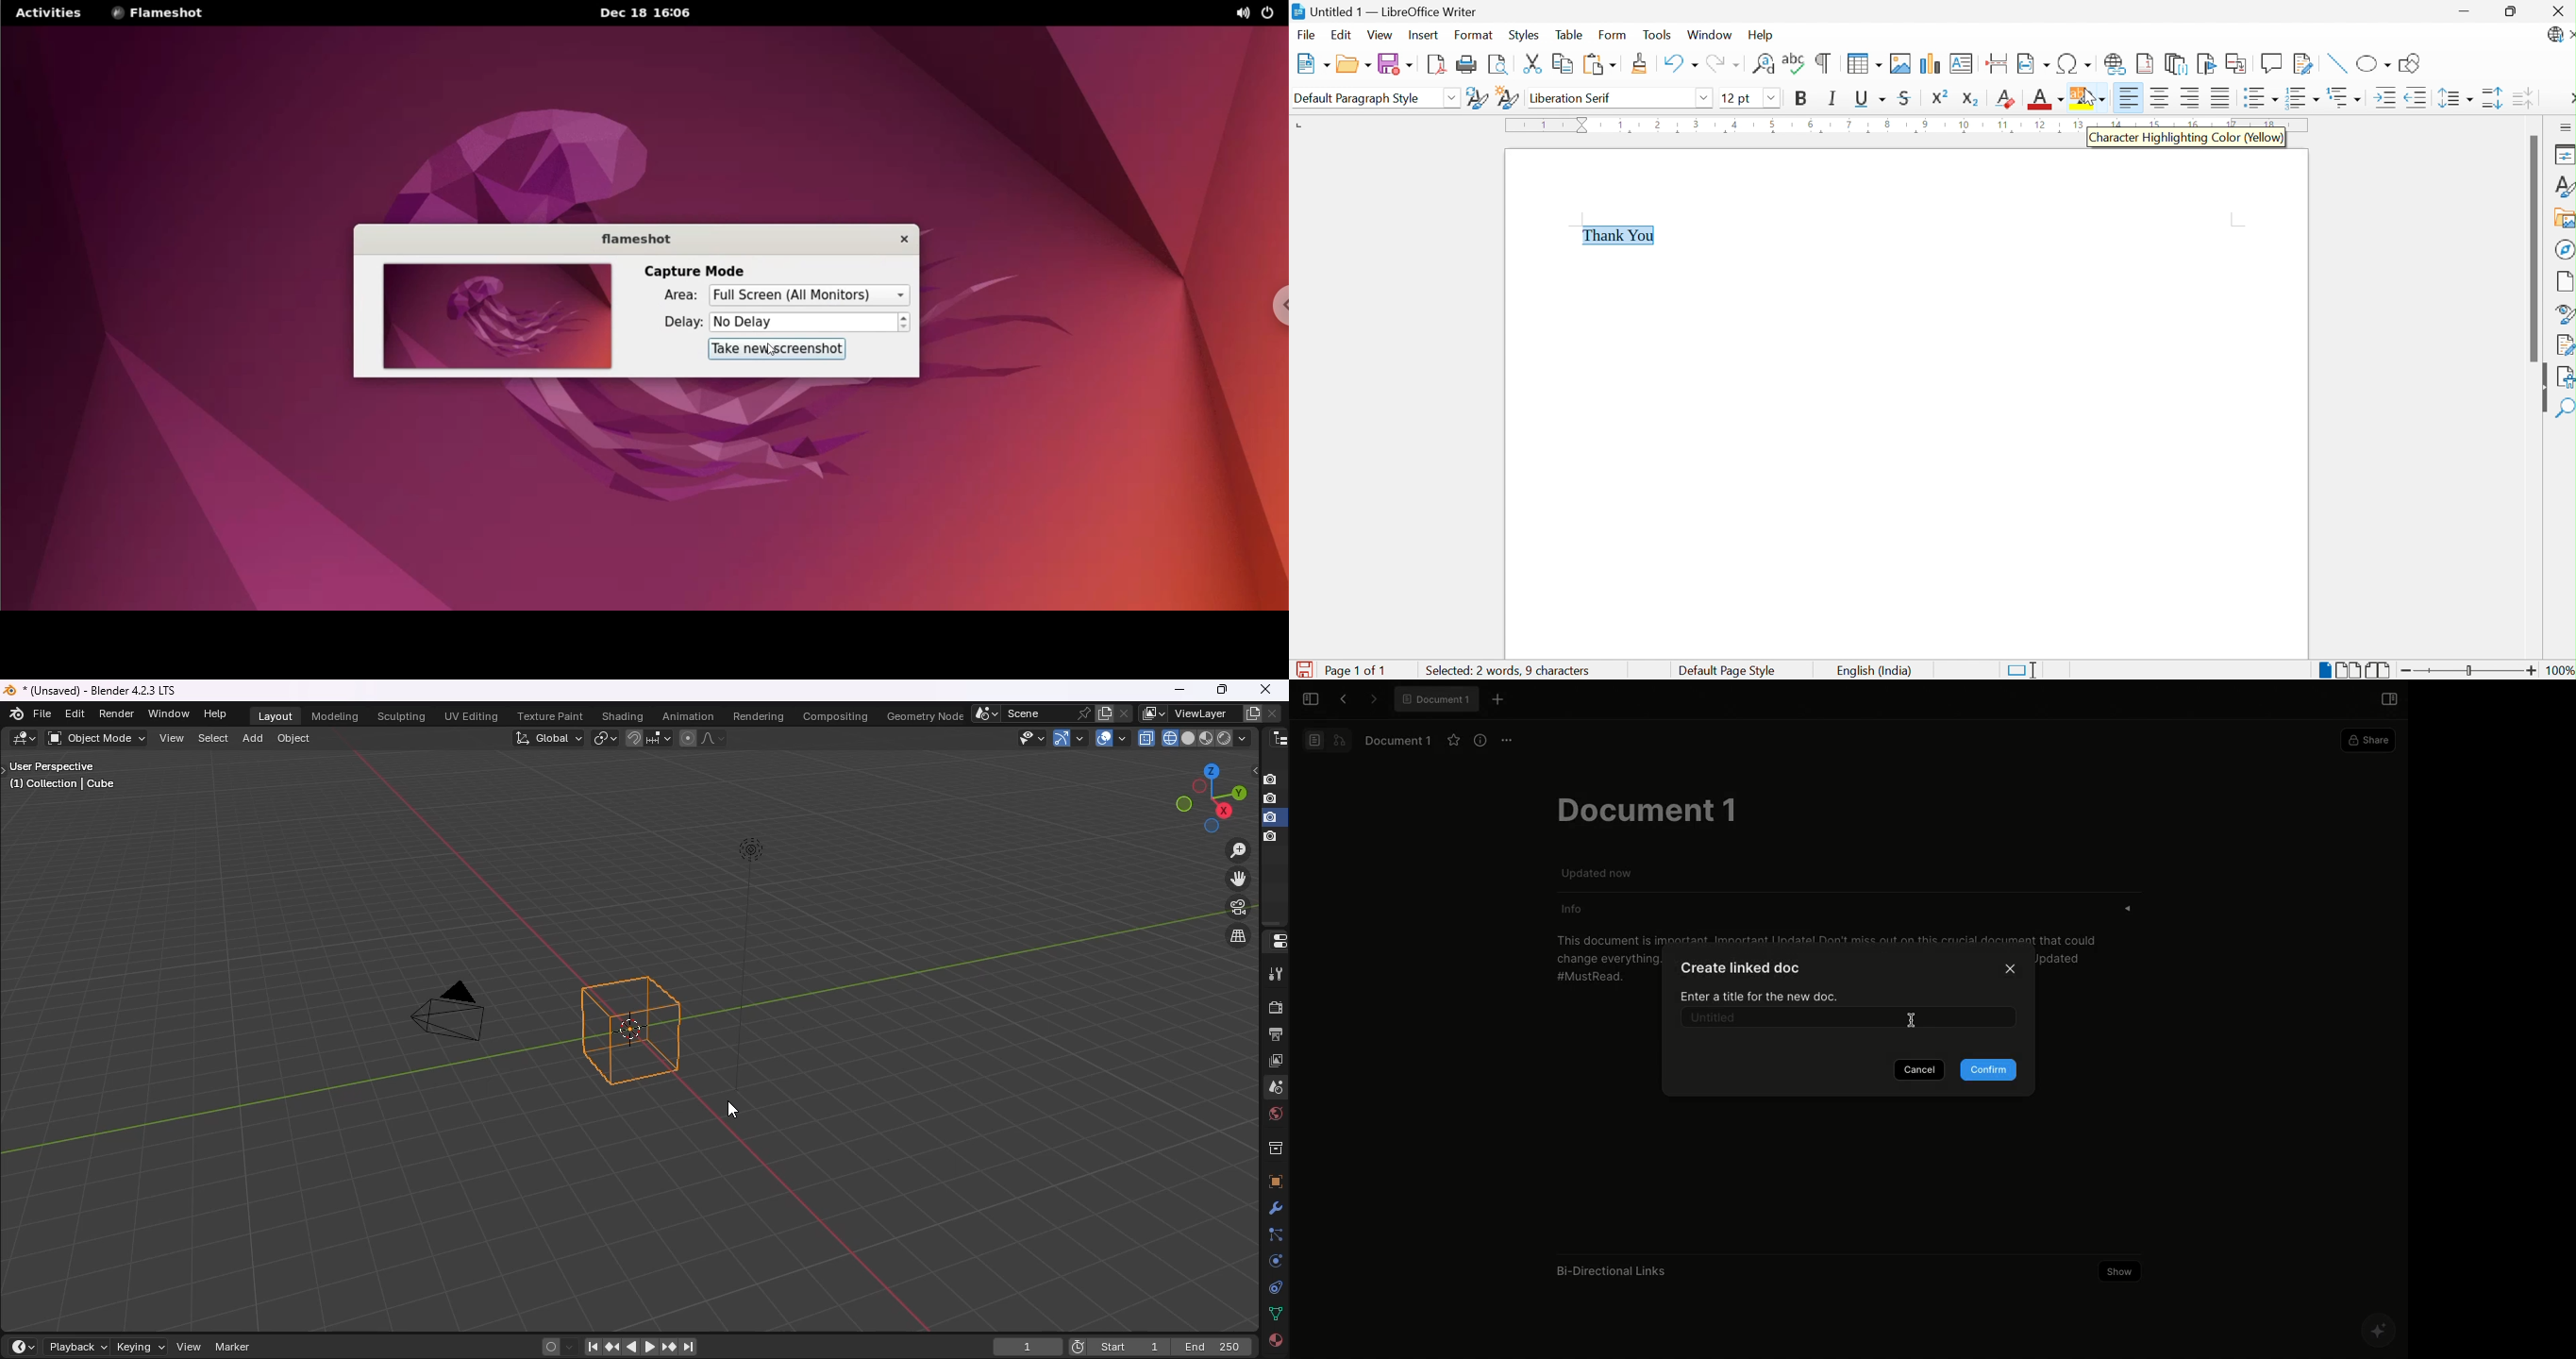  Describe the element at coordinates (2032, 63) in the screenshot. I see `Insert Field` at that location.